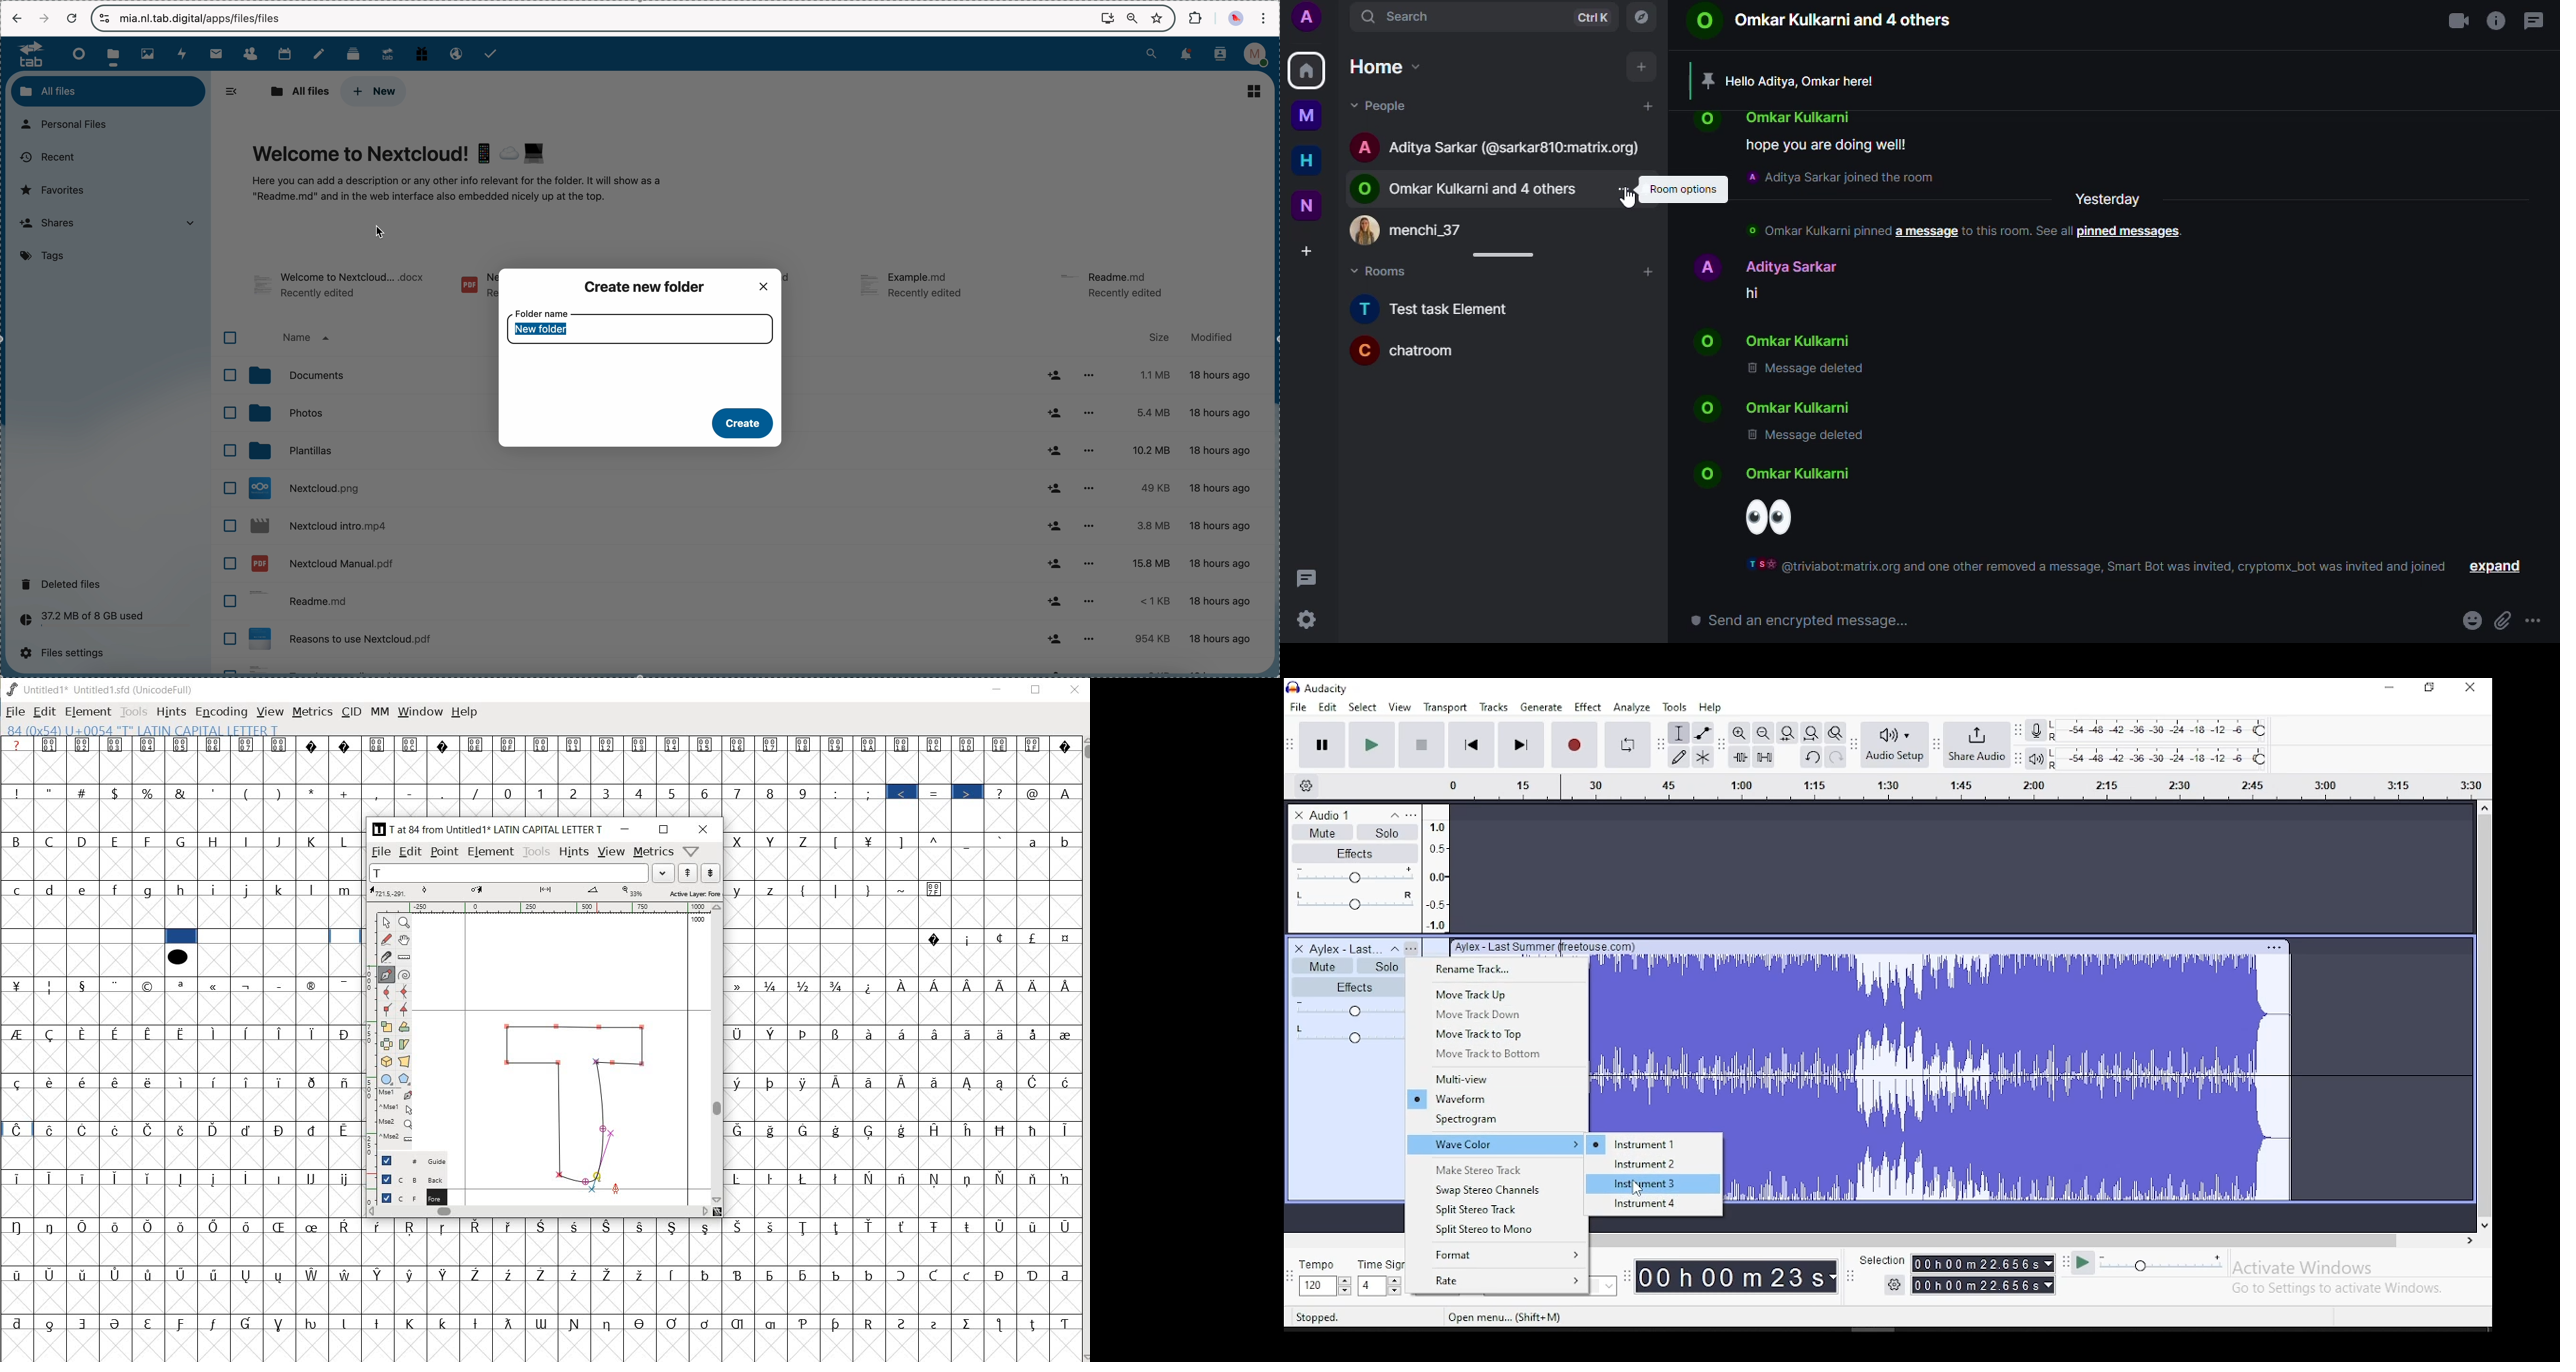  Describe the element at coordinates (71, 19) in the screenshot. I see `cancel` at that location.